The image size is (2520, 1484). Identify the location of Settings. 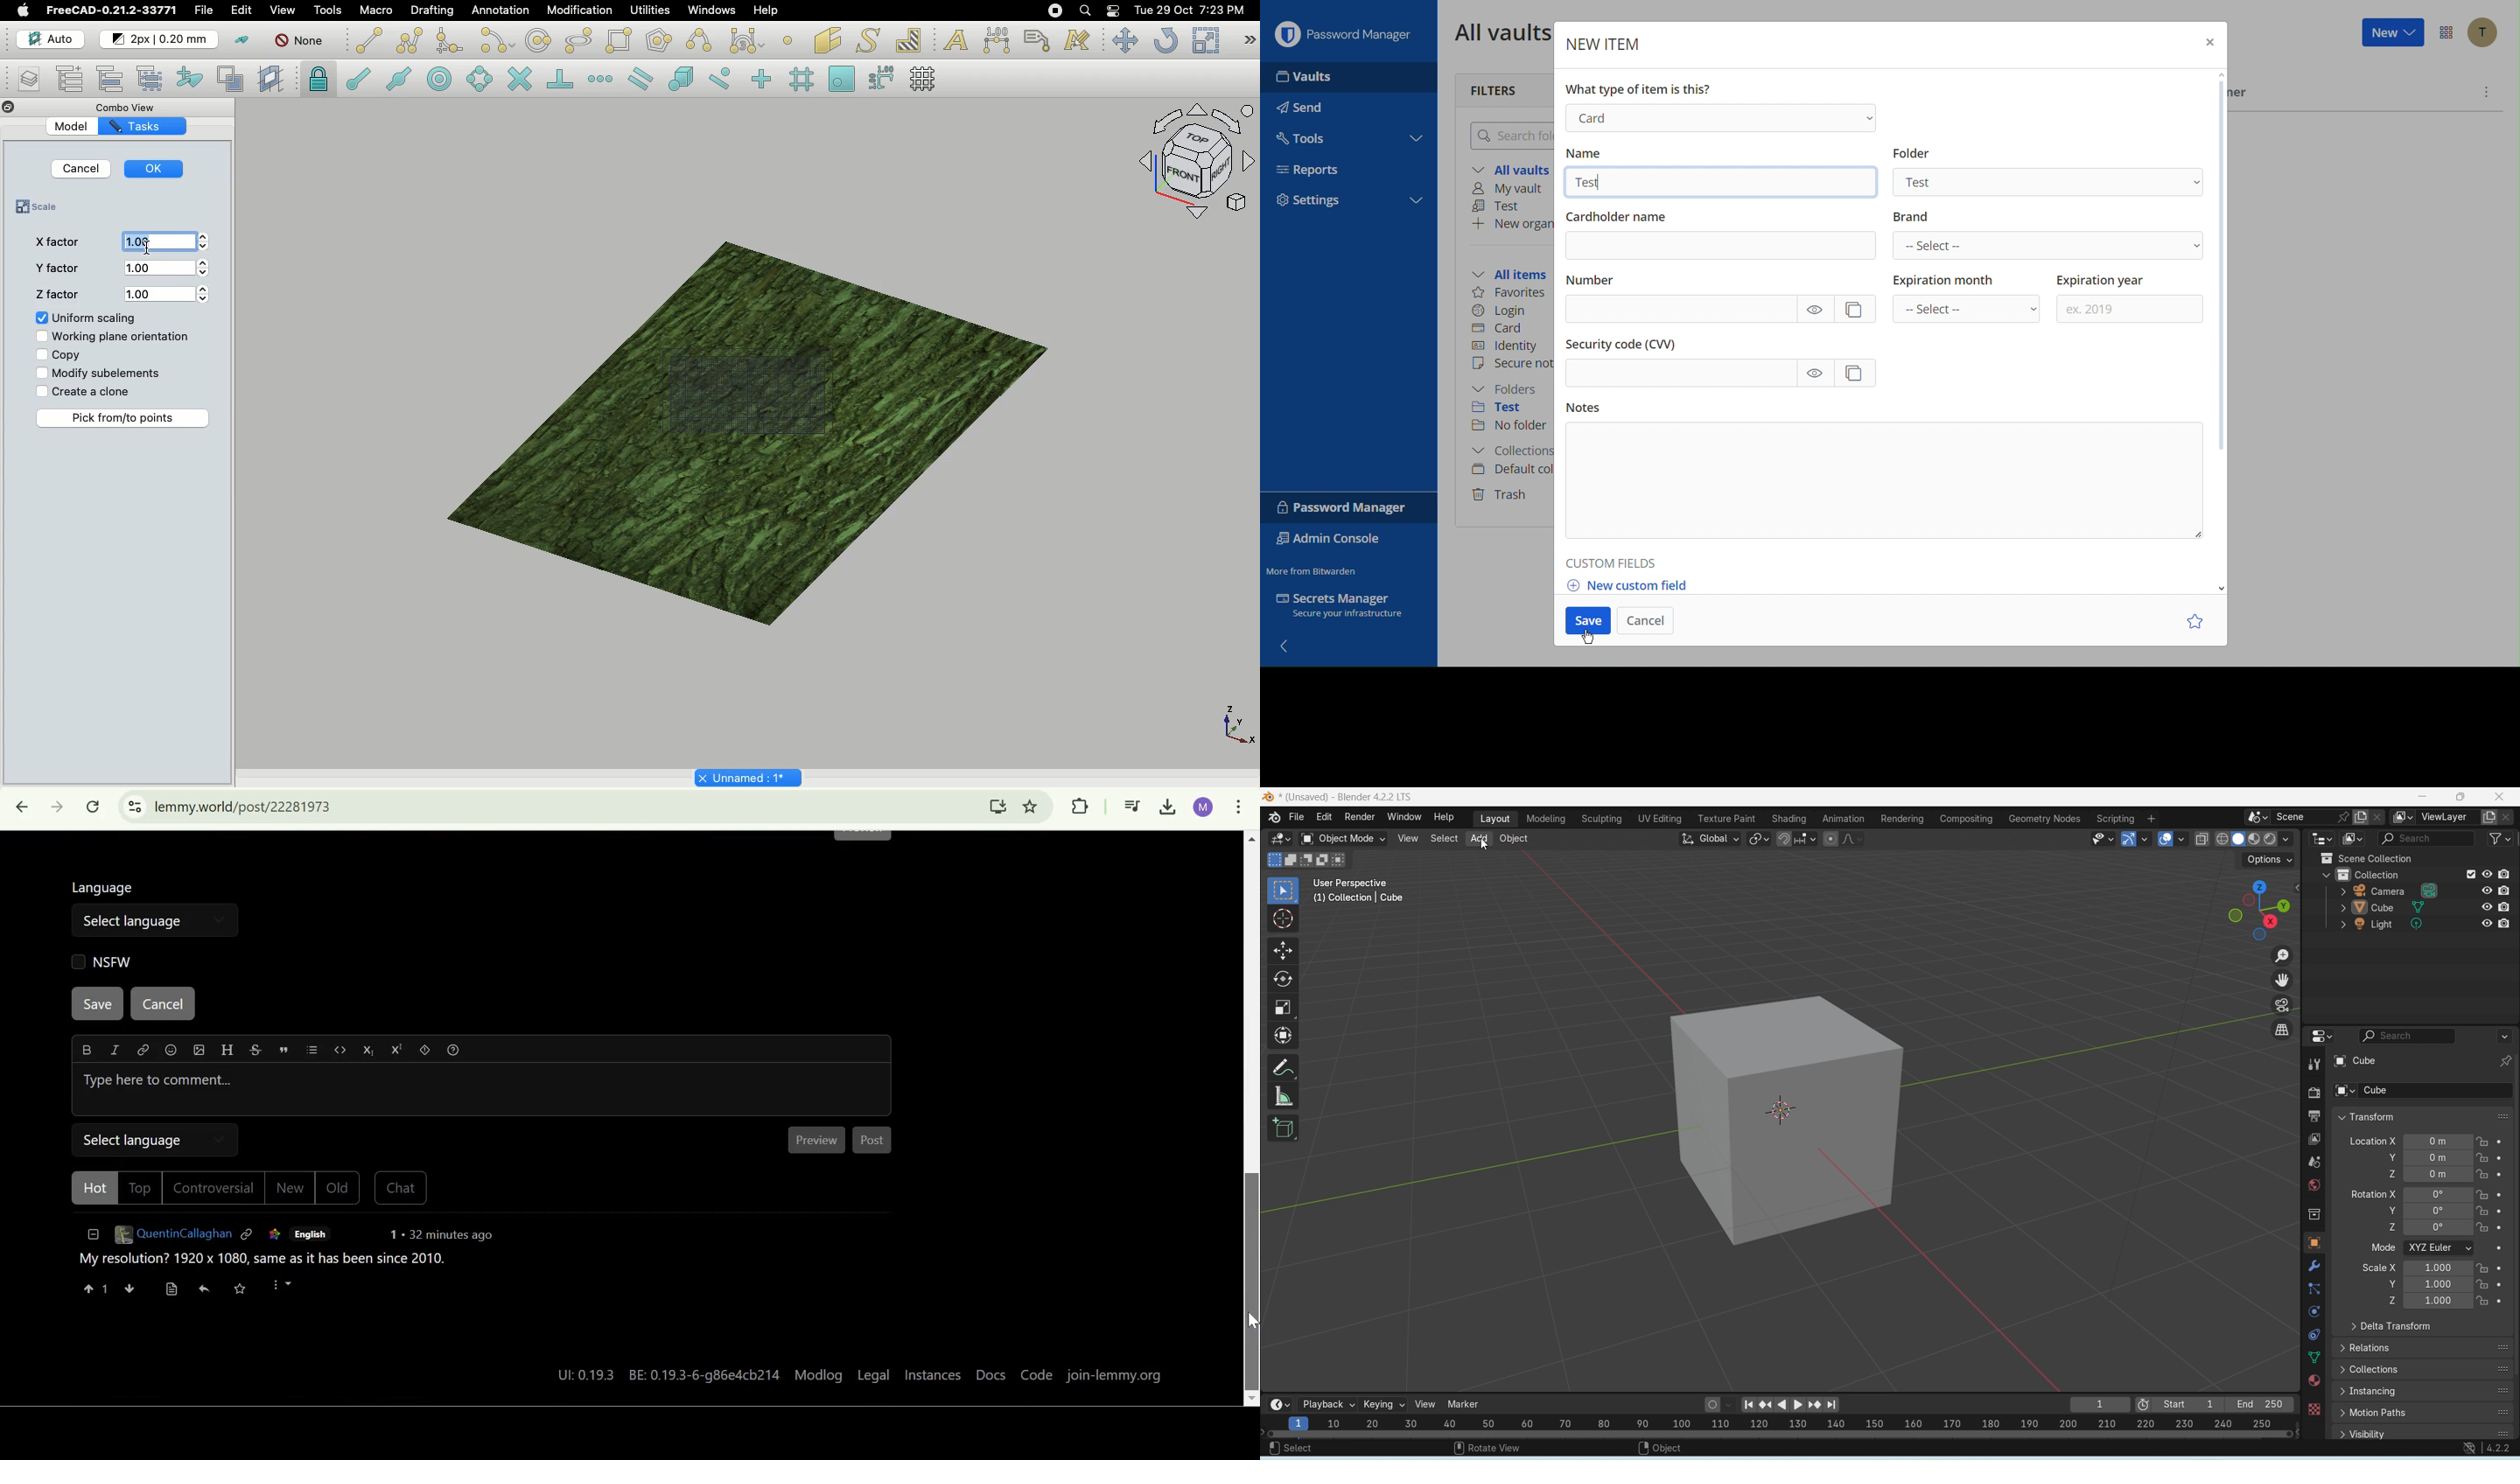
(1344, 199).